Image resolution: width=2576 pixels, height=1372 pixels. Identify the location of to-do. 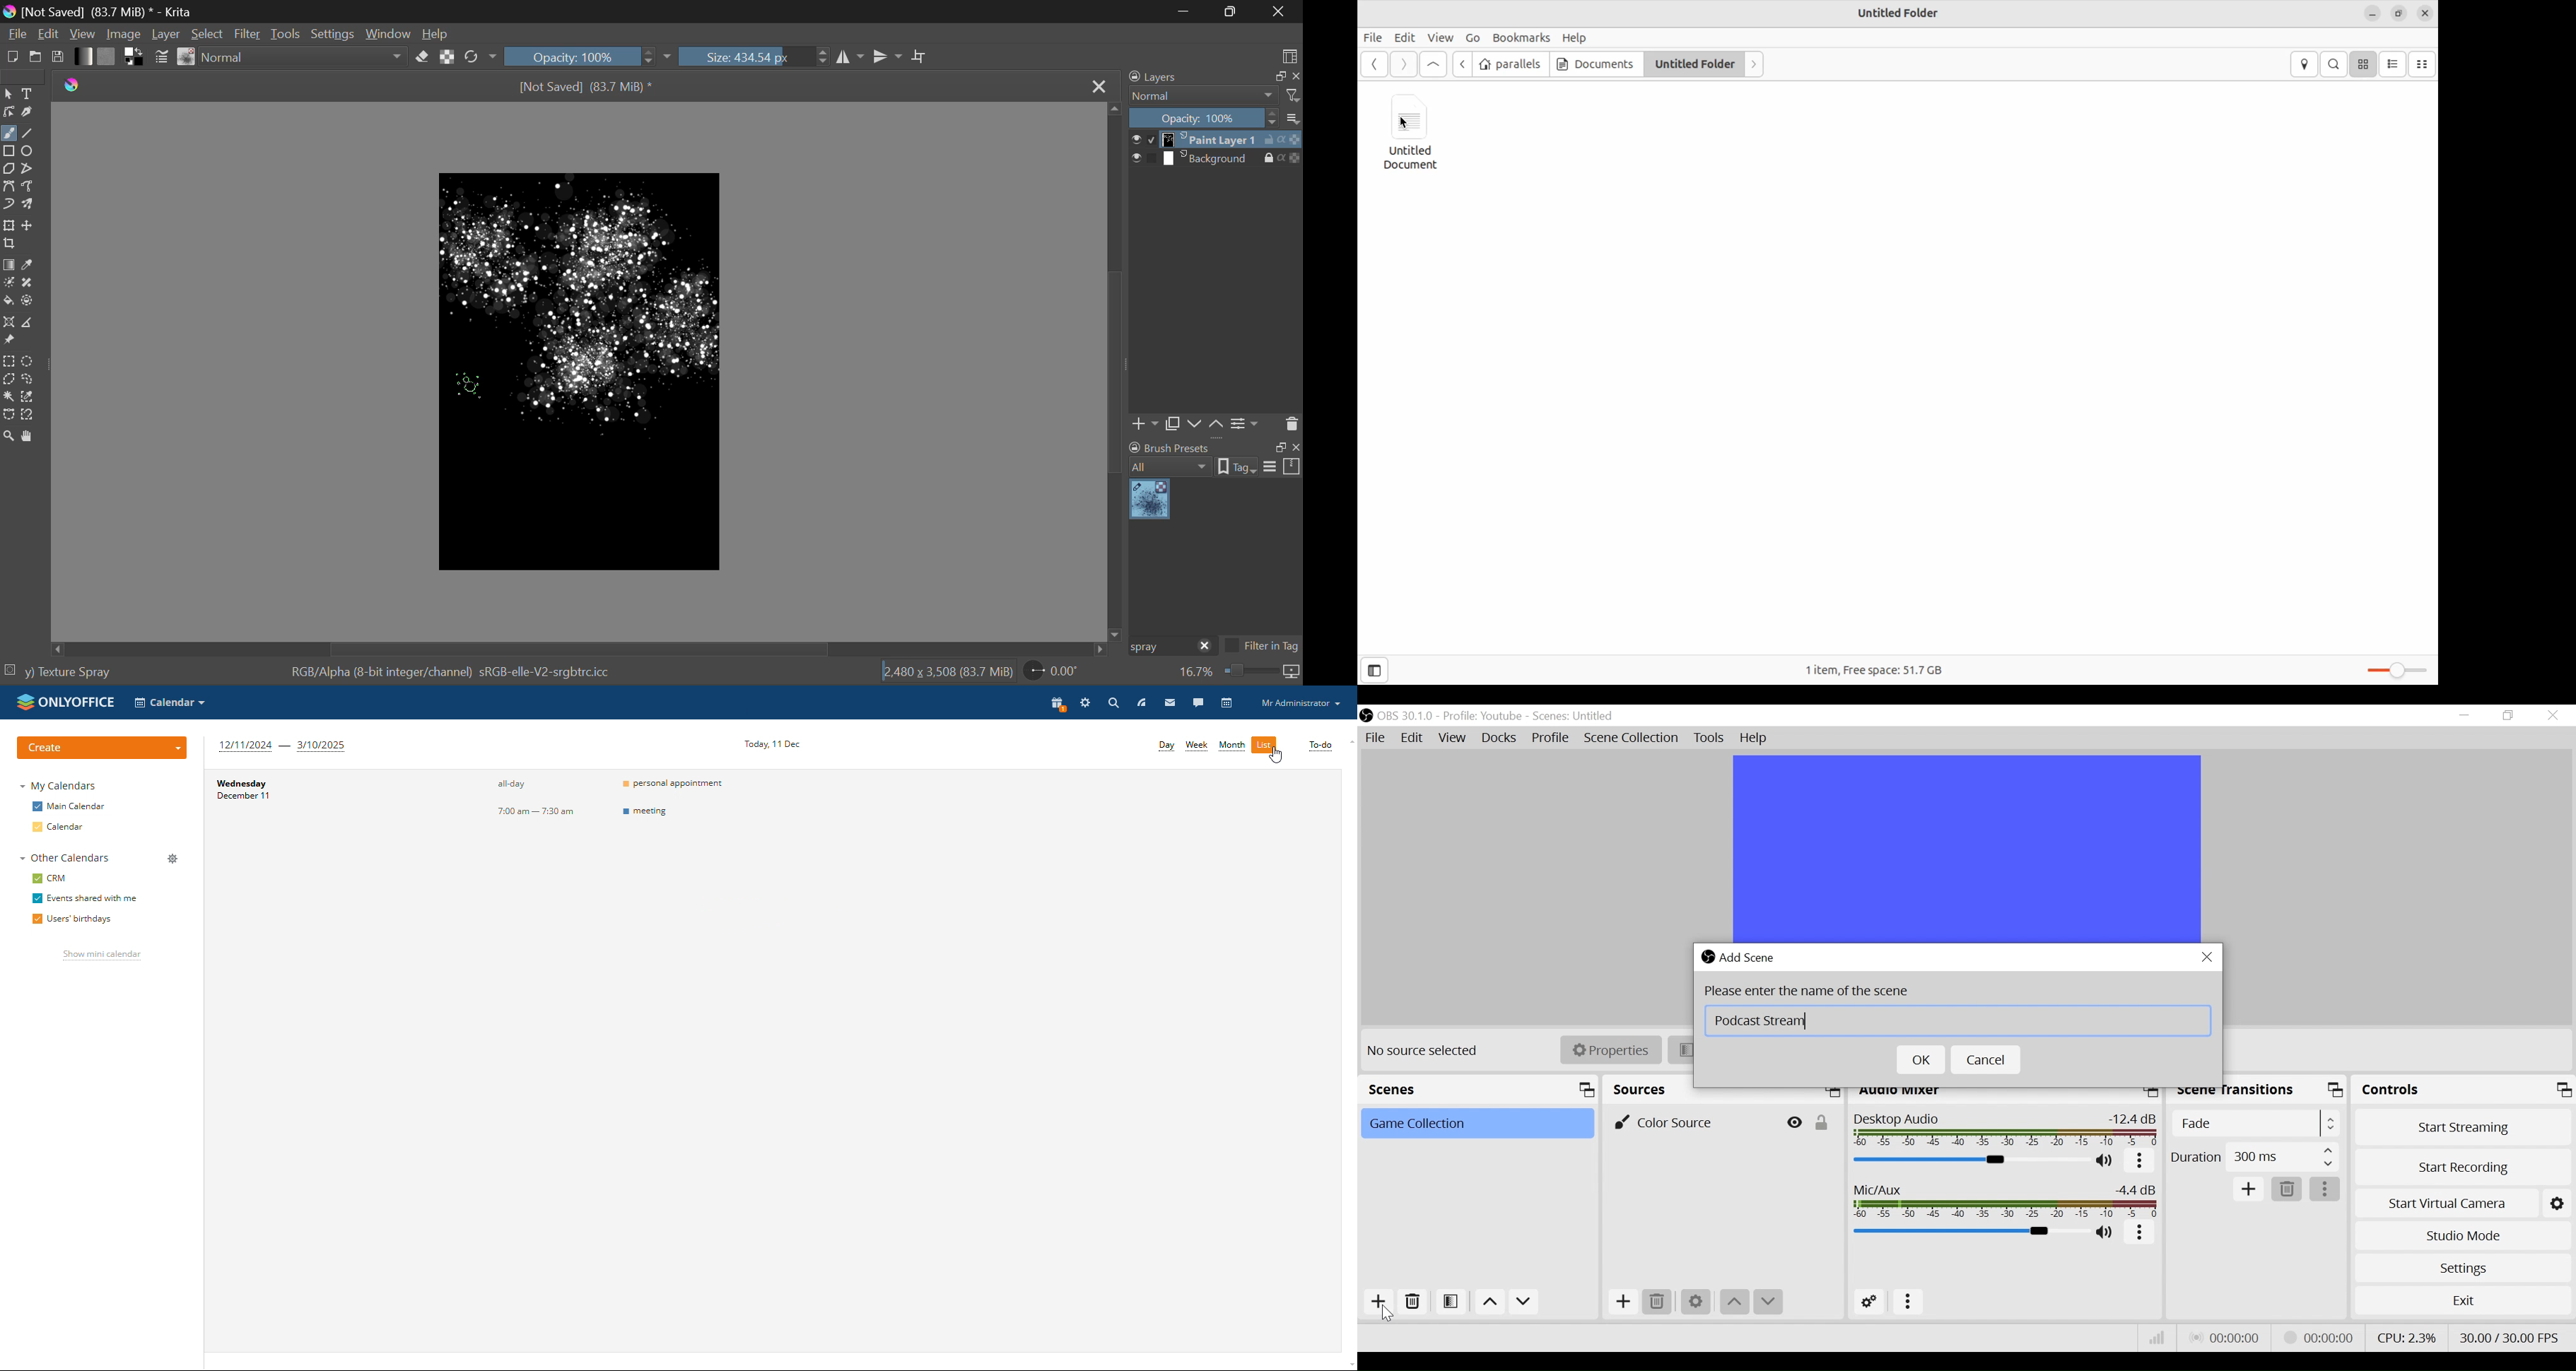
(1321, 745).